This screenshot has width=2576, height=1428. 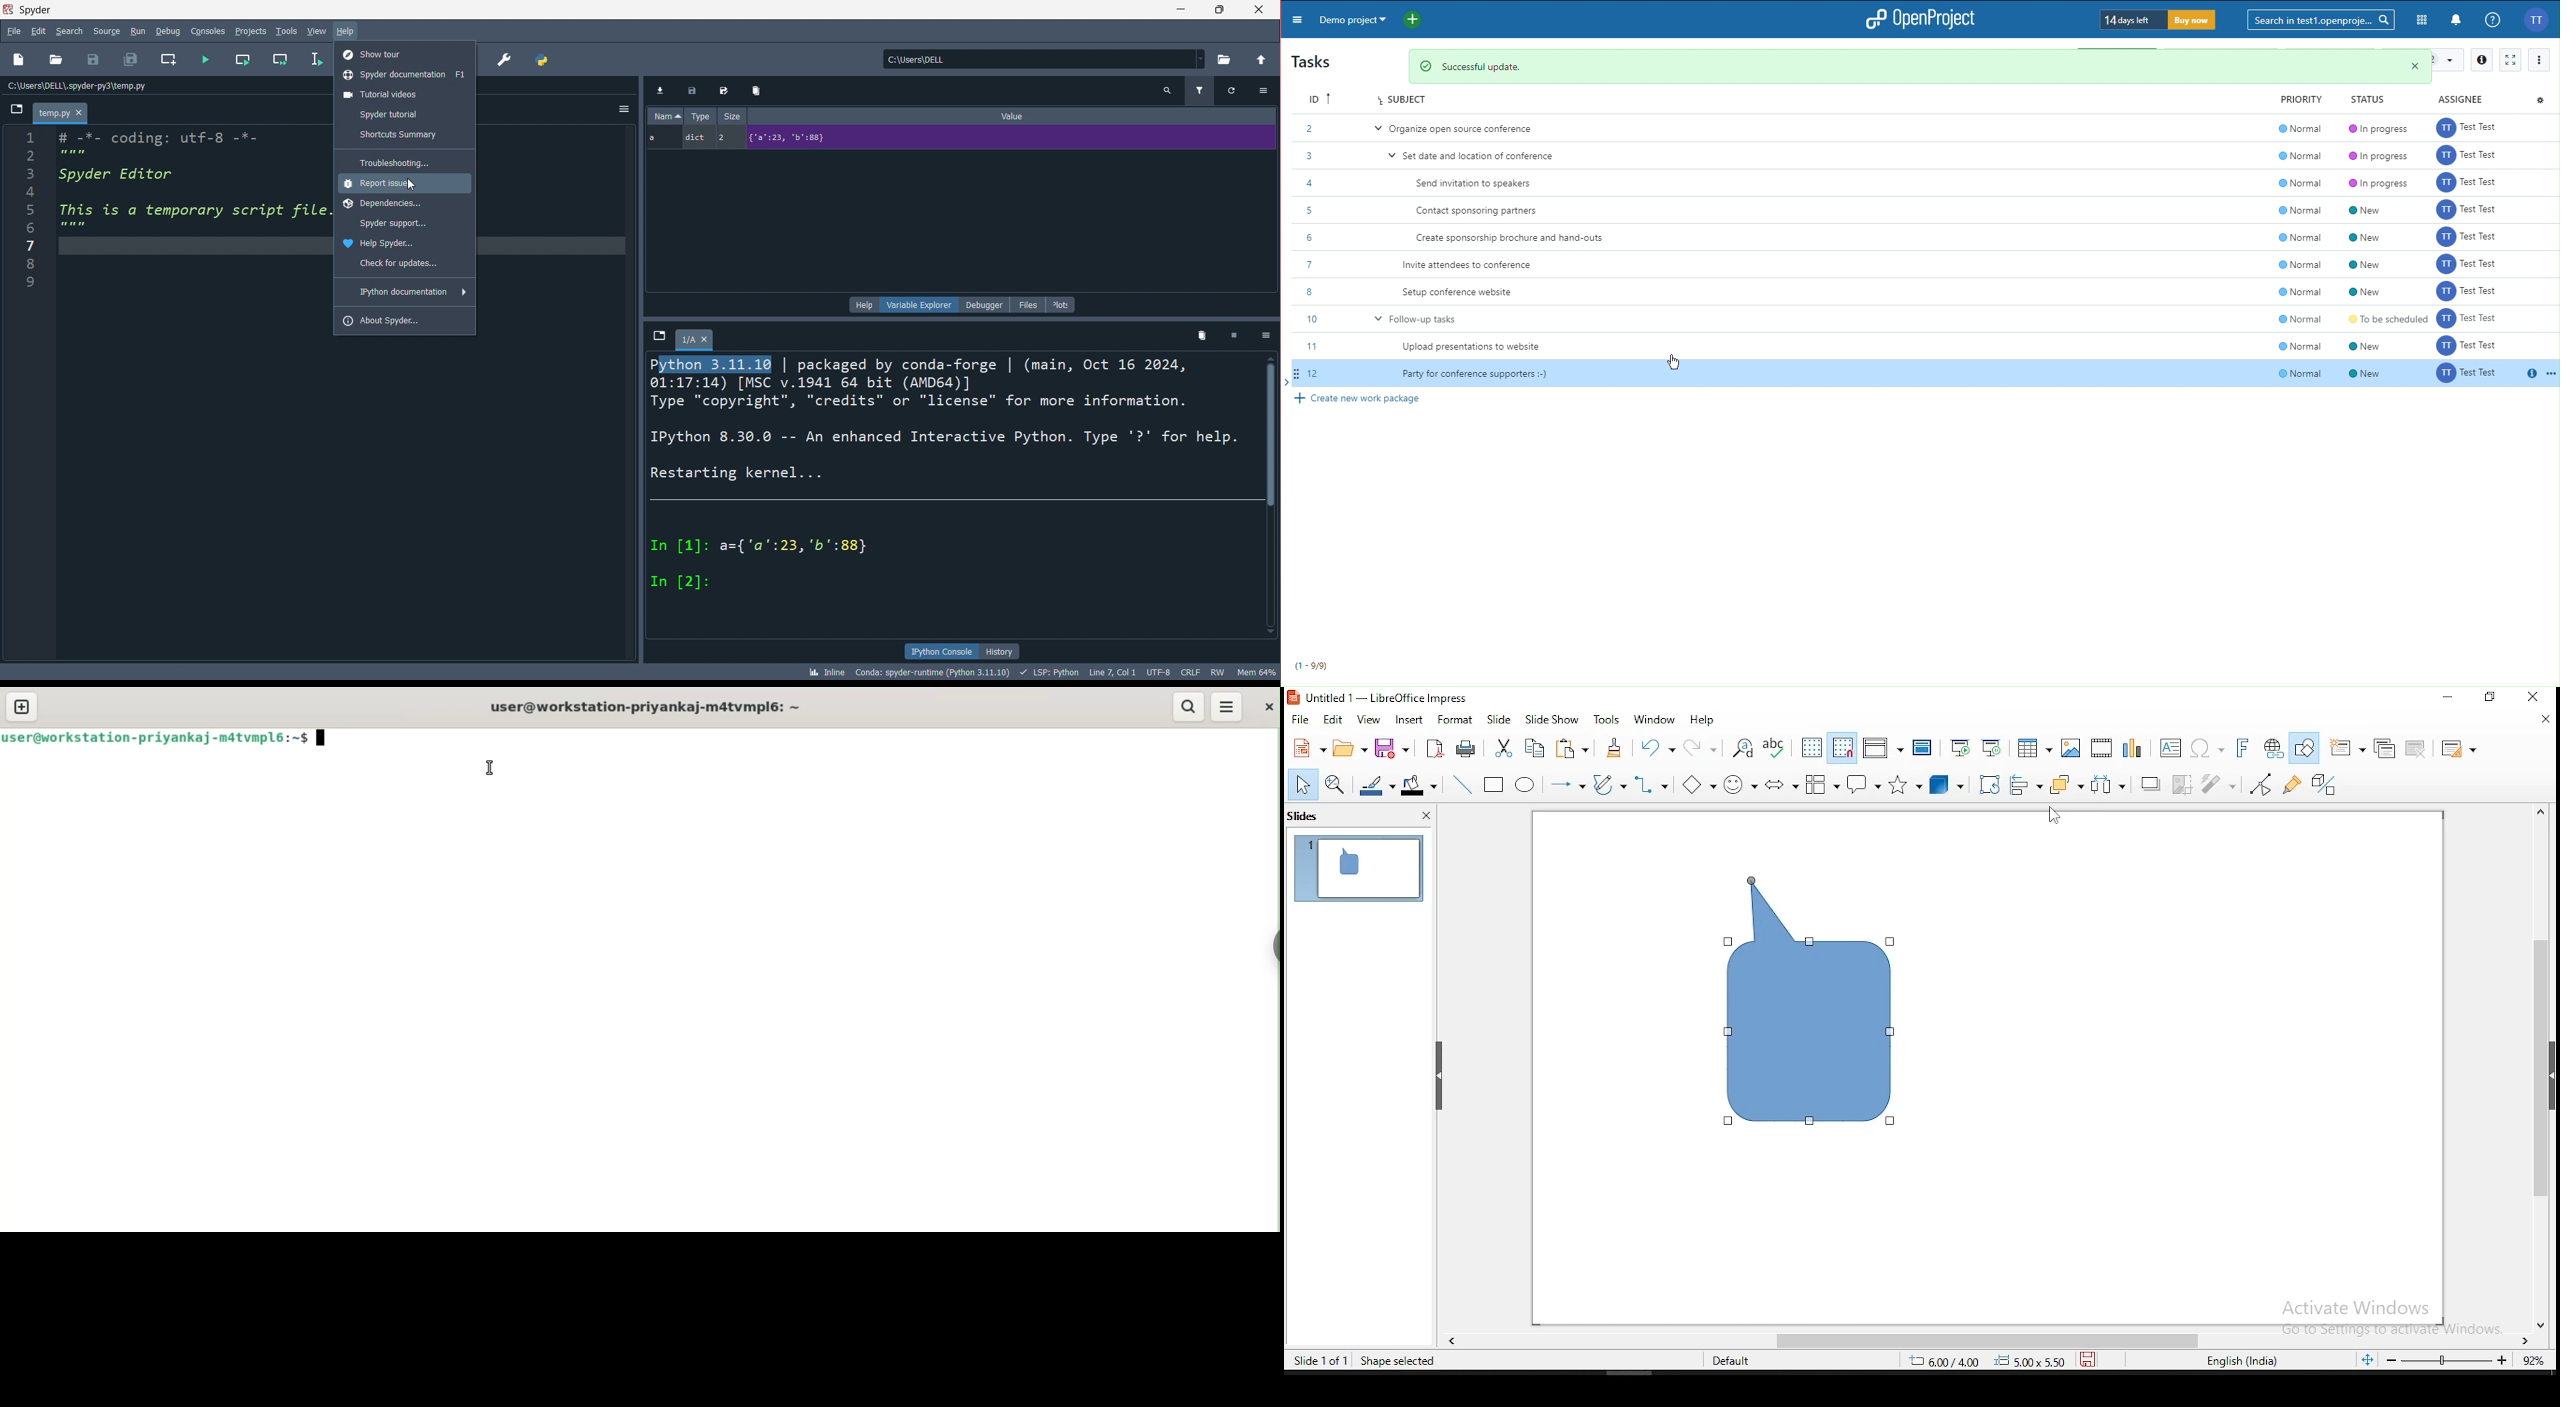 I want to click on debug, so click(x=167, y=32).